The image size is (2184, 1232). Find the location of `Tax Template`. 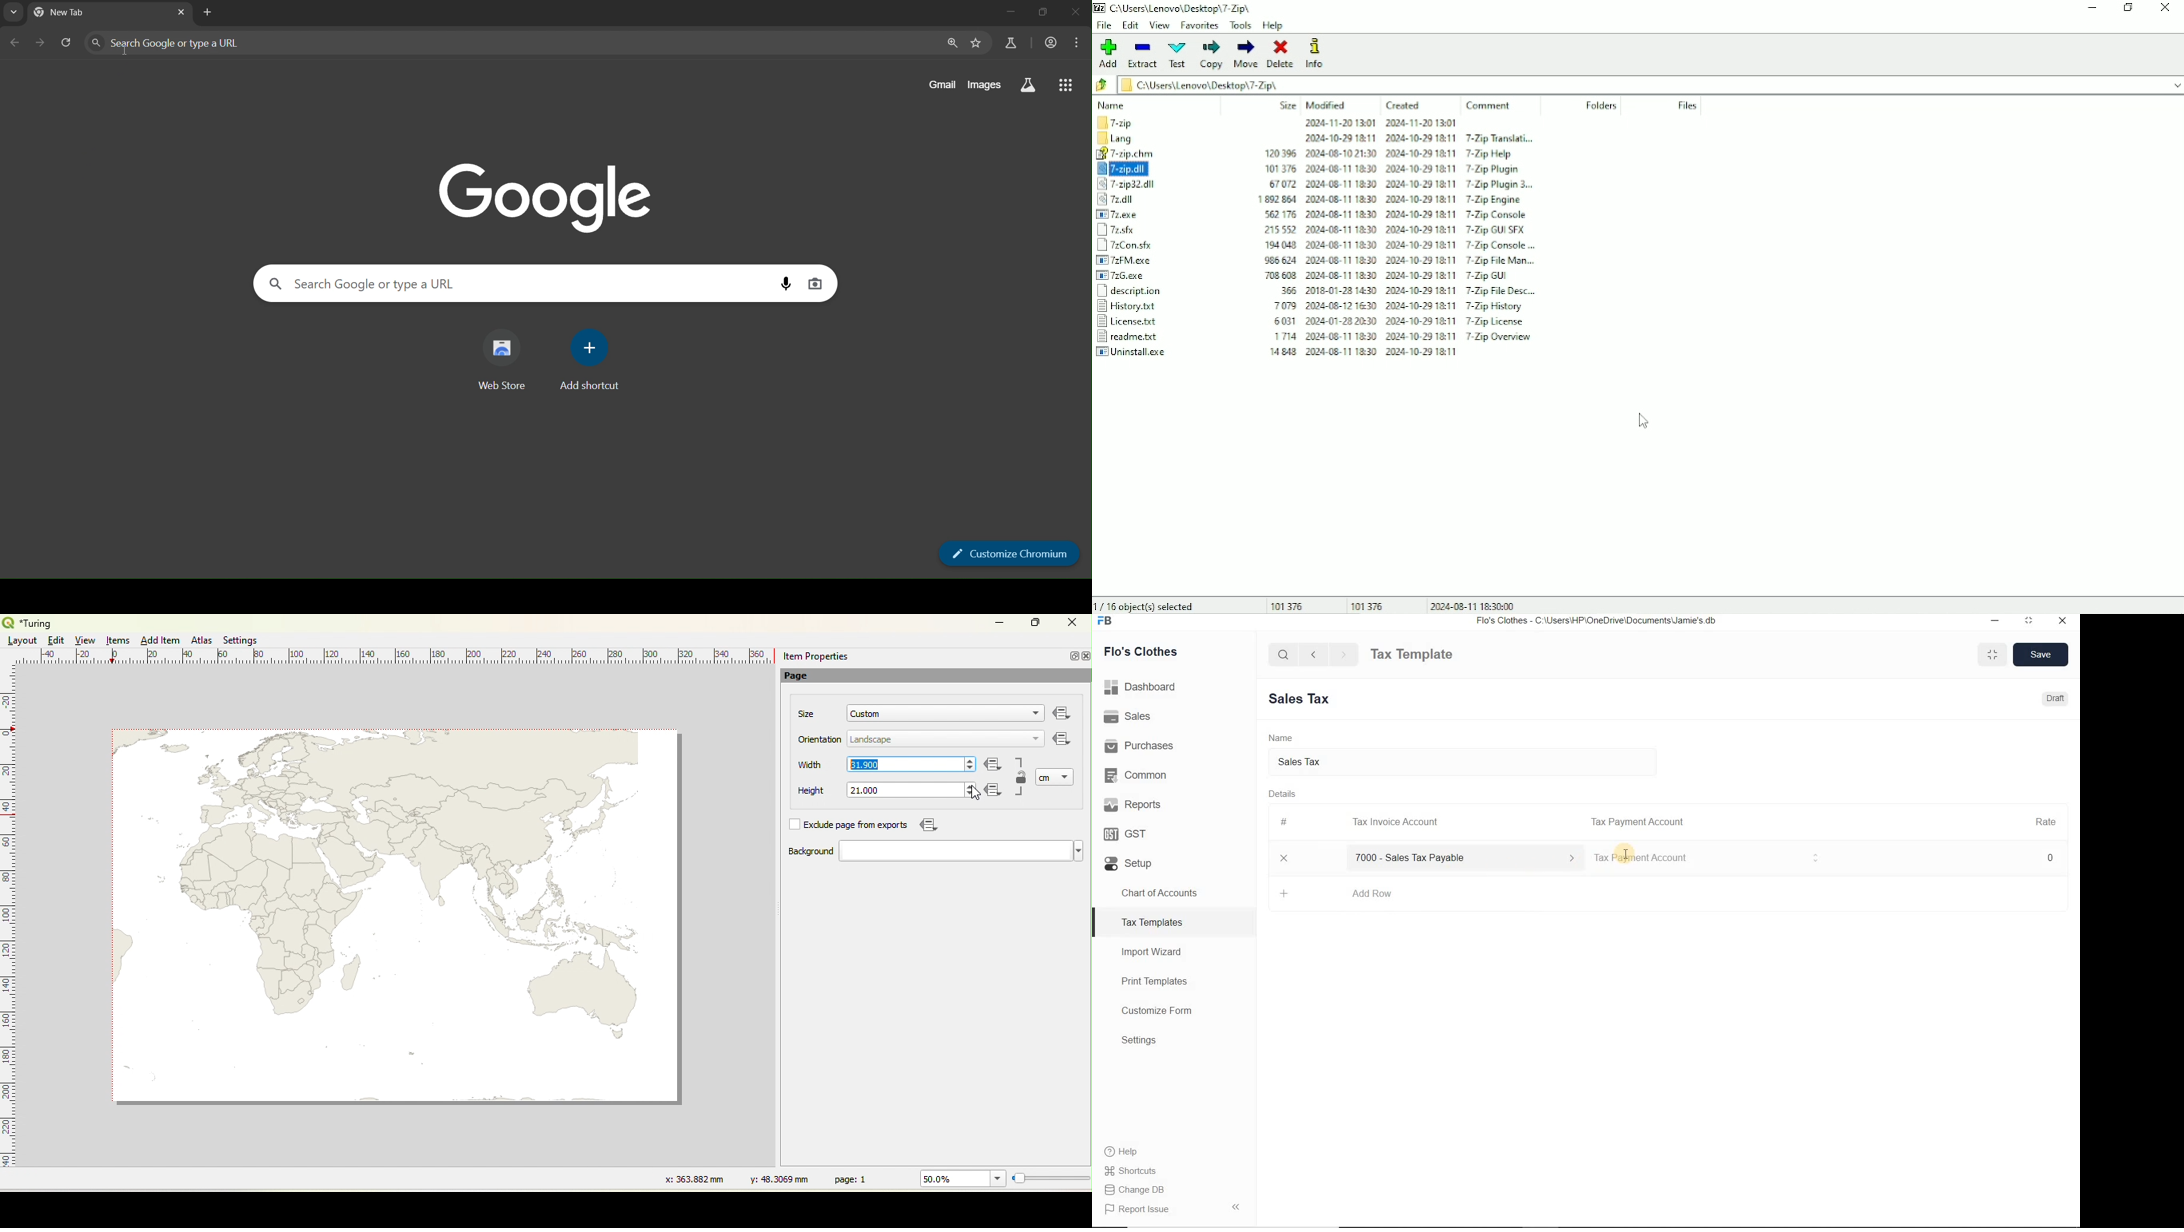

Tax Template is located at coordinates (1411, 654).